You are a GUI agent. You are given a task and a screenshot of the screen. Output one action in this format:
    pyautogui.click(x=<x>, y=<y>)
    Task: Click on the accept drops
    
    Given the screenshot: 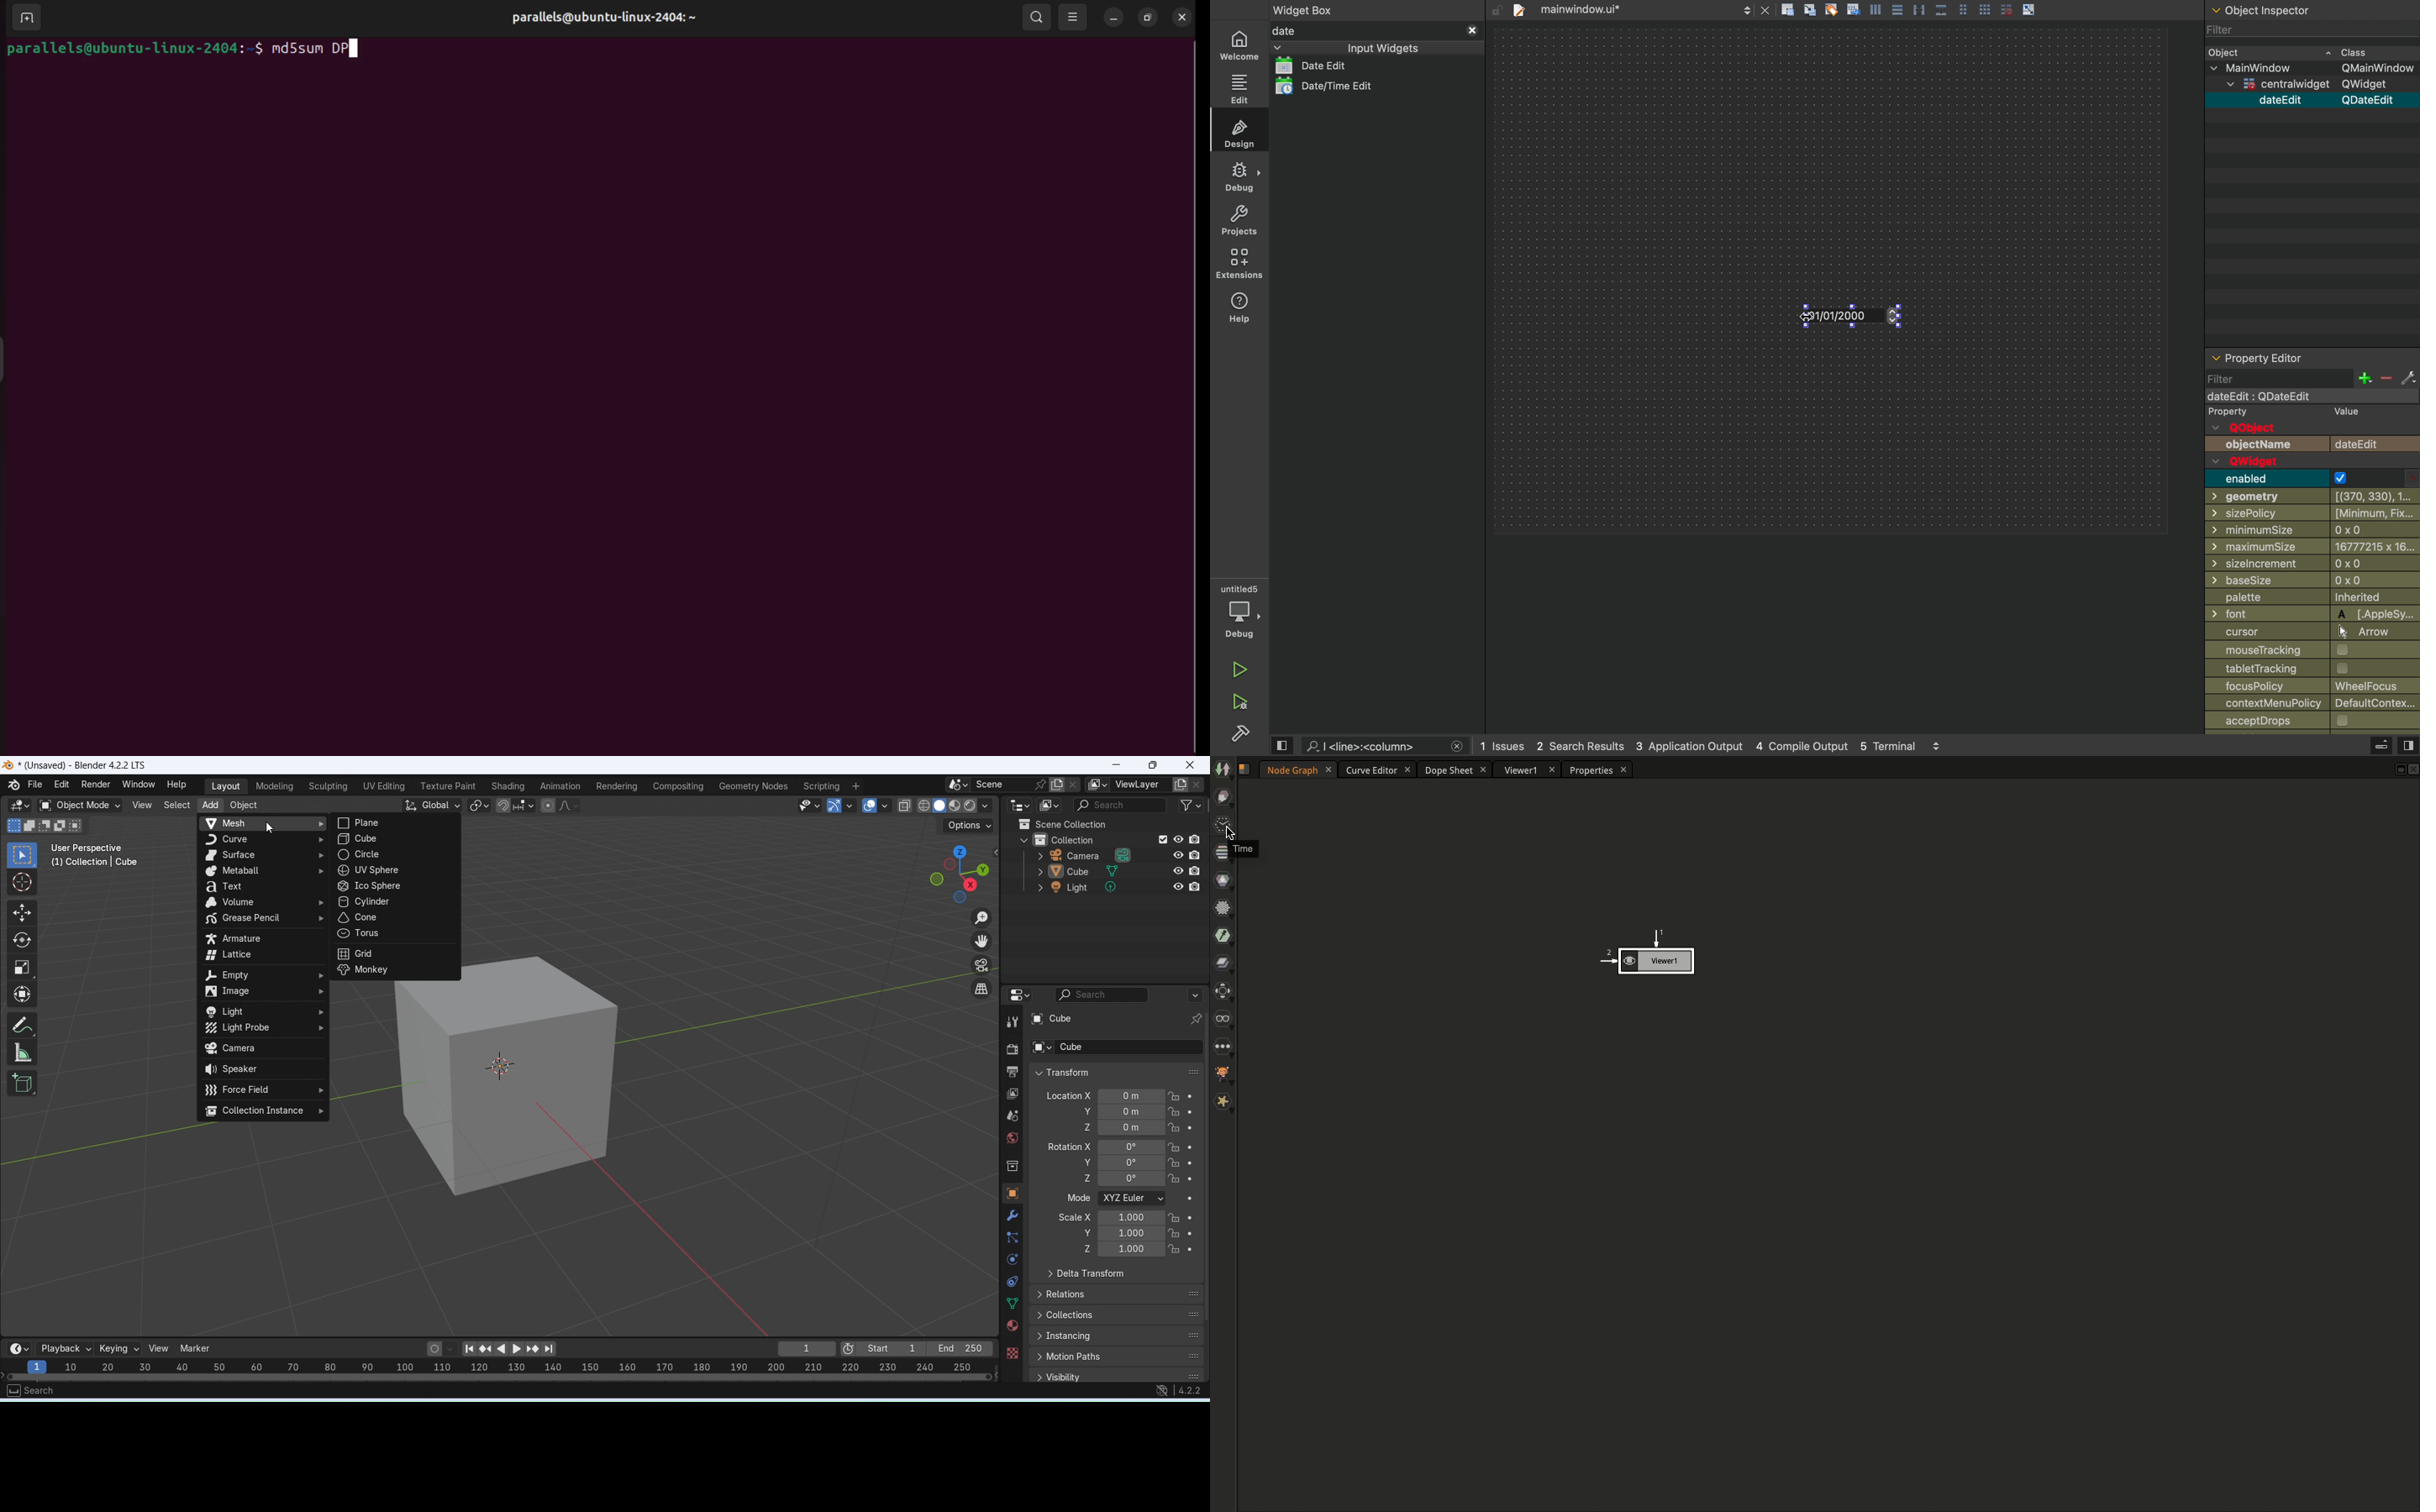 What is the action you would take?
    pyautogui.click(x=2307, y=721)
    